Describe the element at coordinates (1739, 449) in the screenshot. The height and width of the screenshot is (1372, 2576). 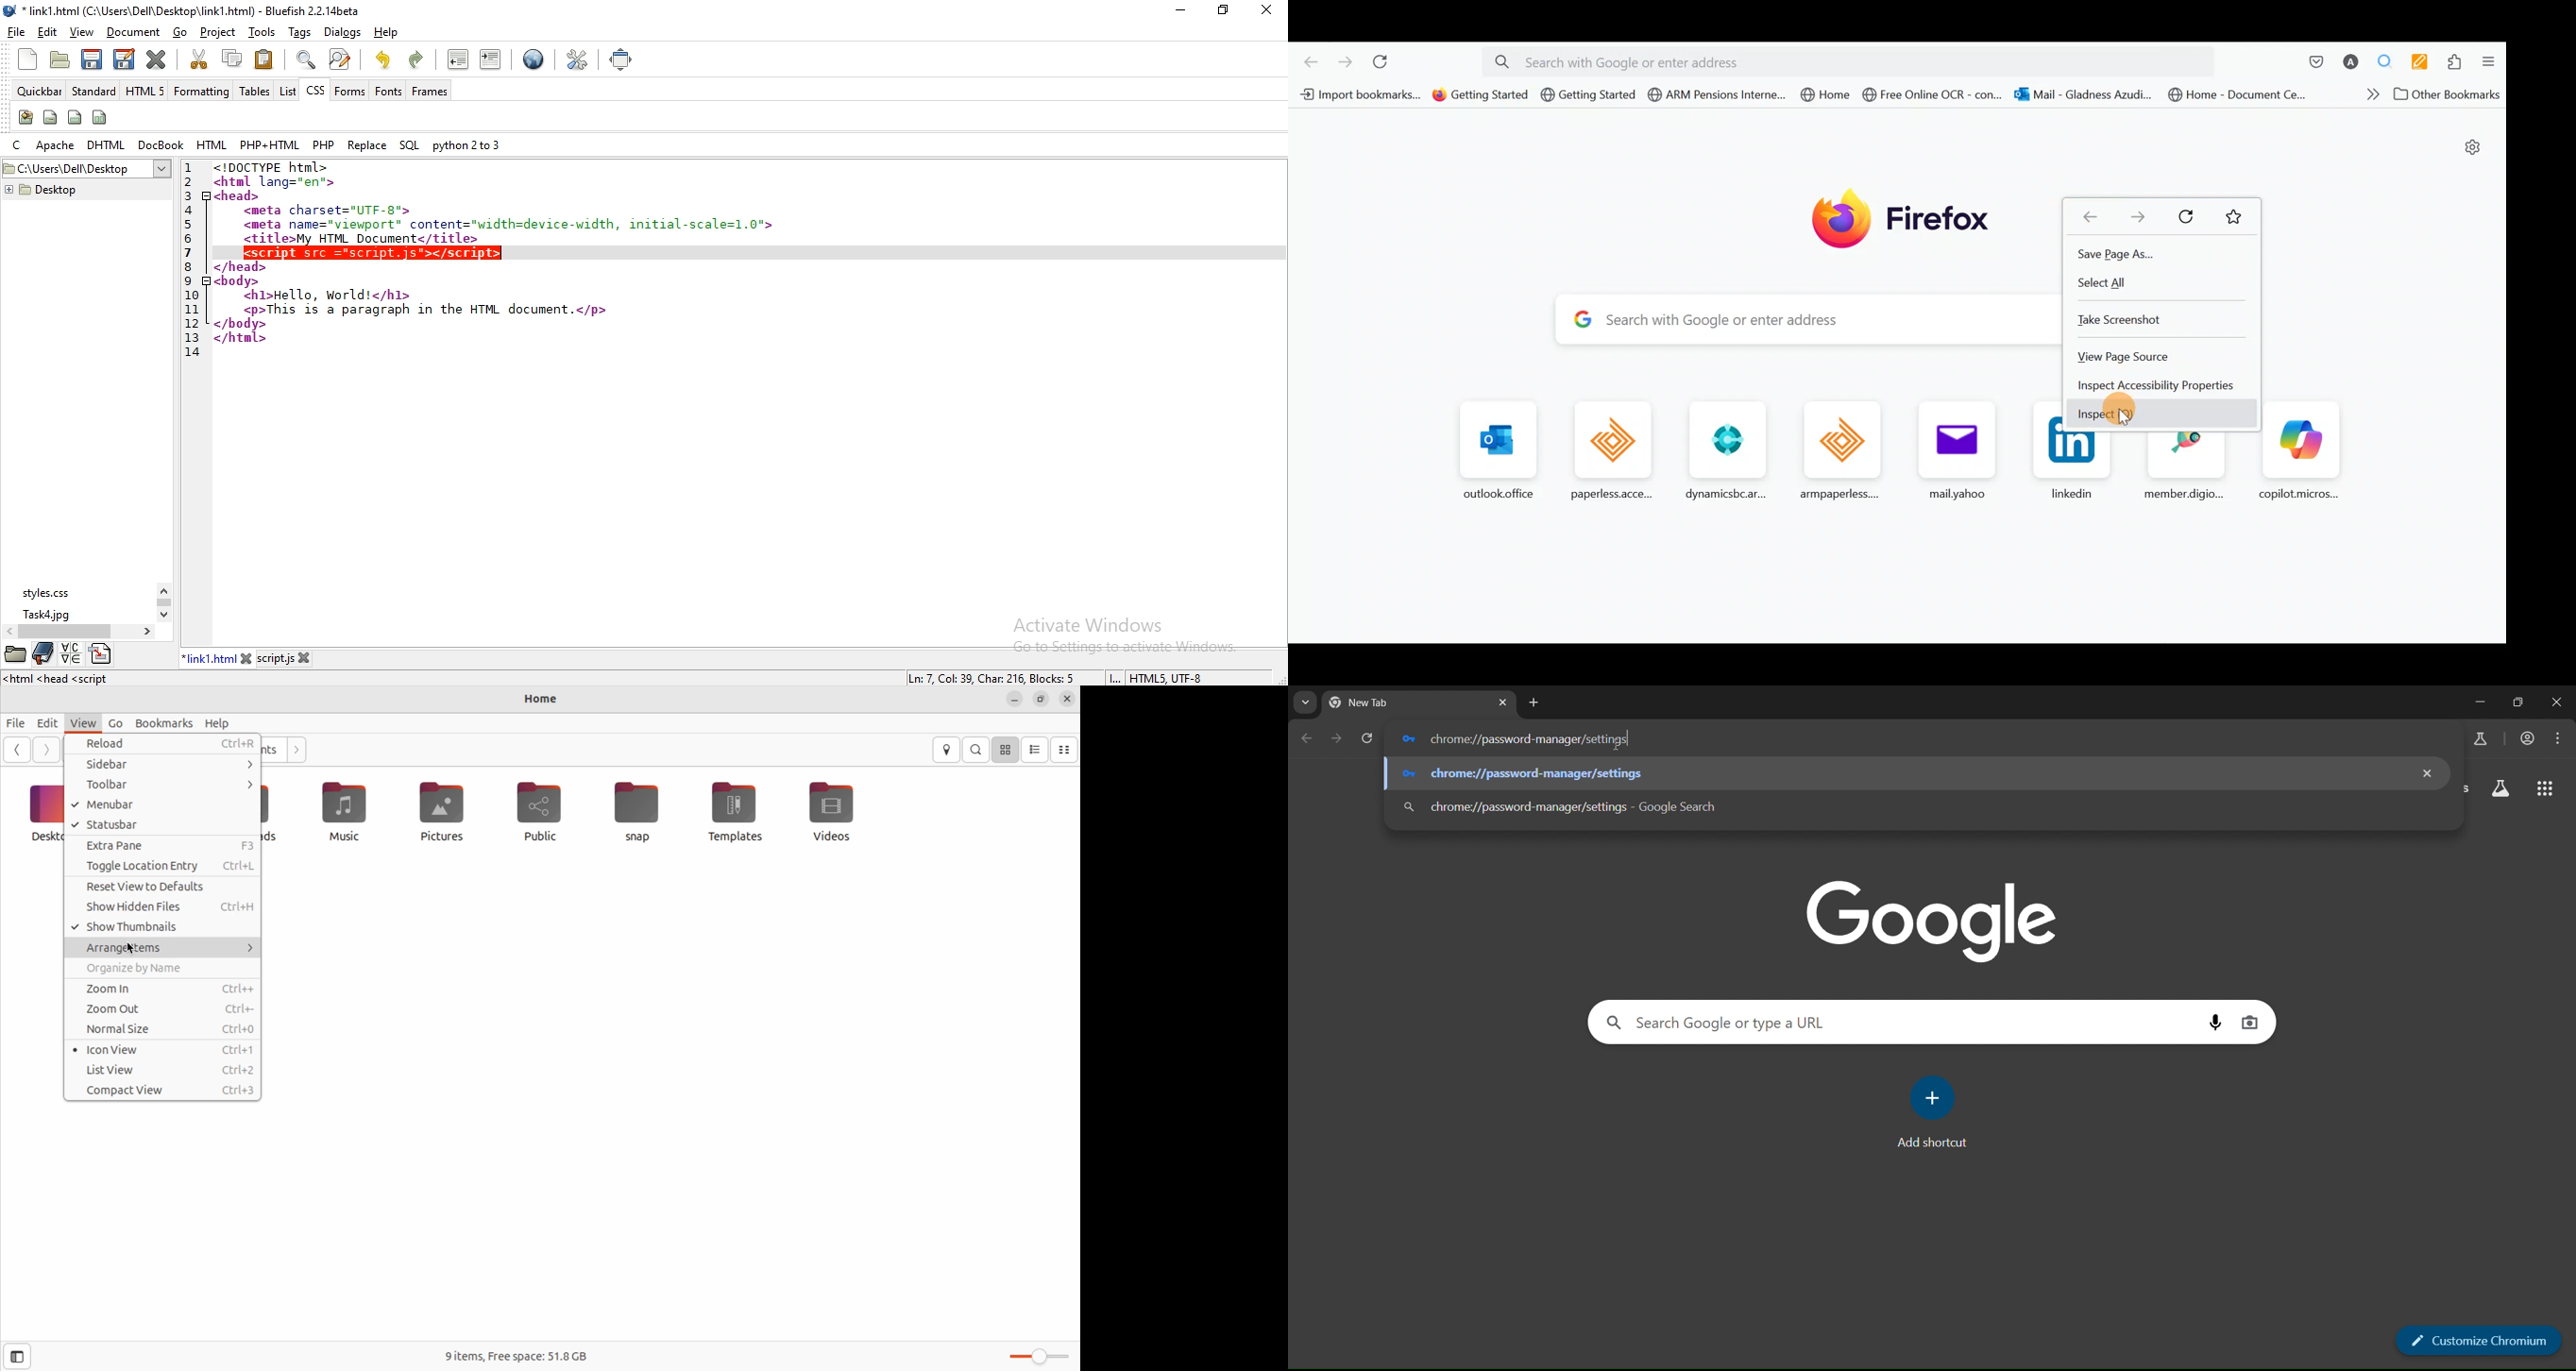
I see `Frequently browsed pages` at that location.